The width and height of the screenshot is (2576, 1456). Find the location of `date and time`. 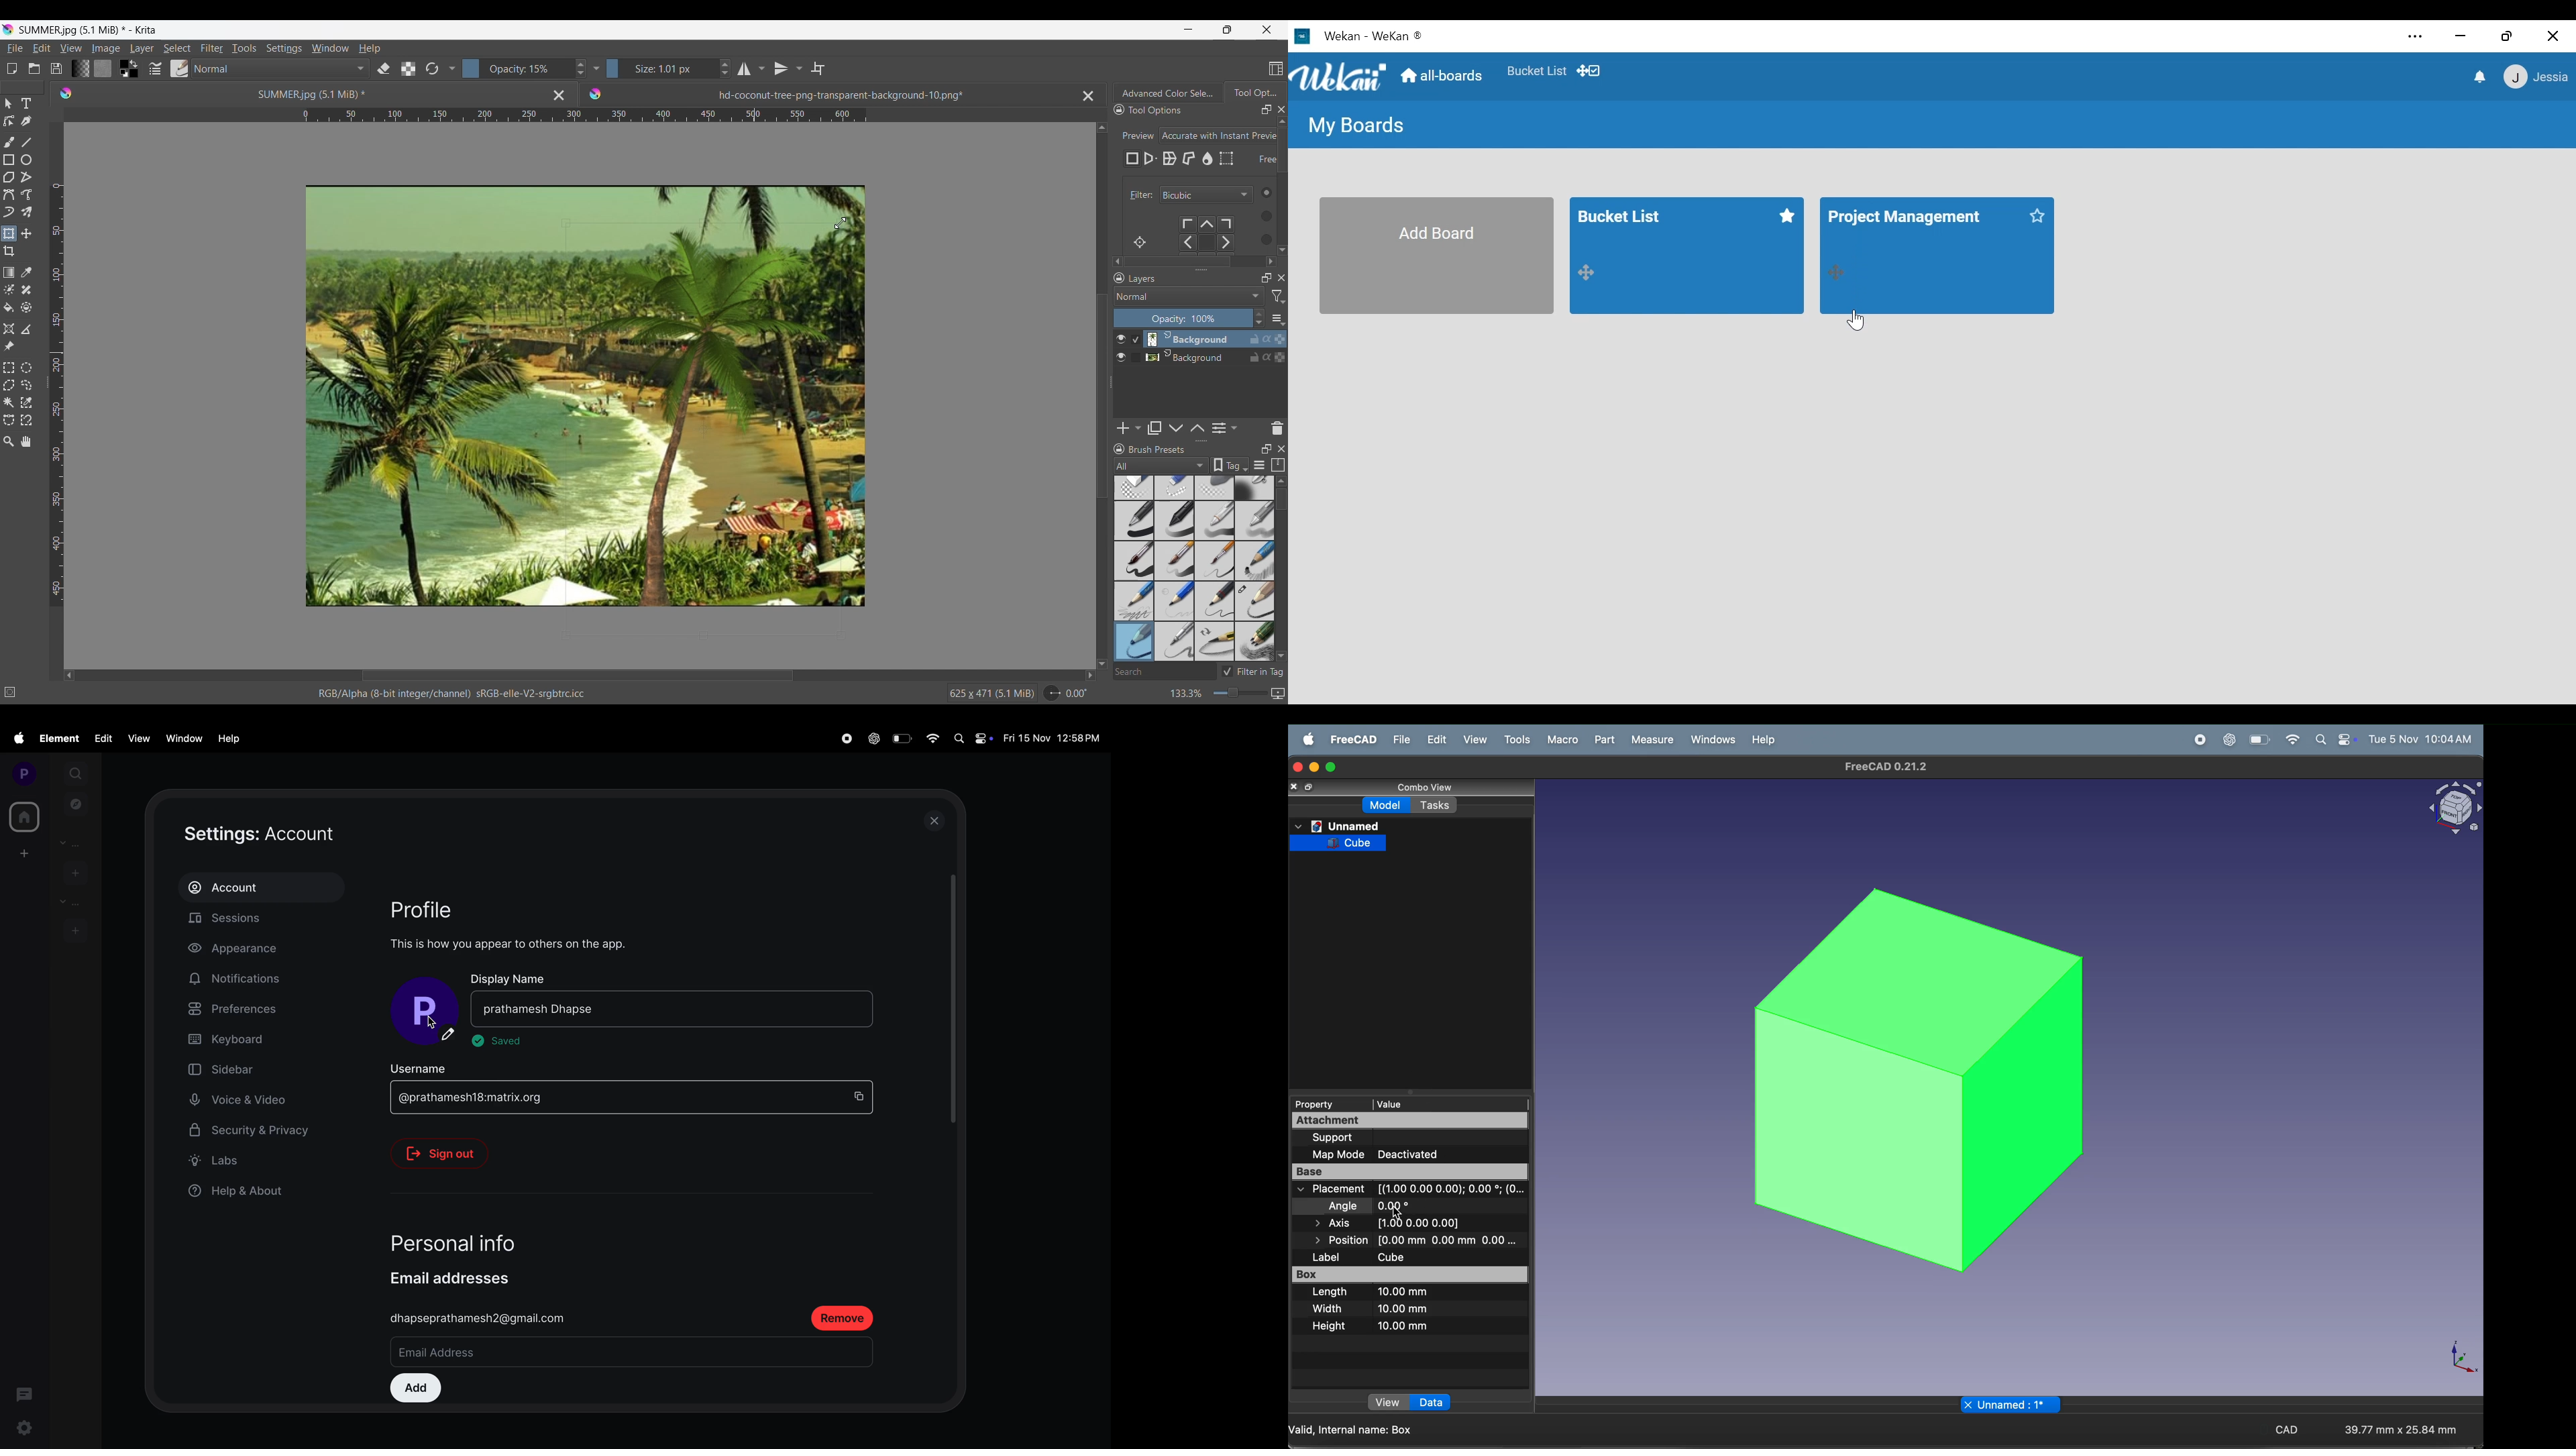

date and time is located at coordinates (1054, 740).